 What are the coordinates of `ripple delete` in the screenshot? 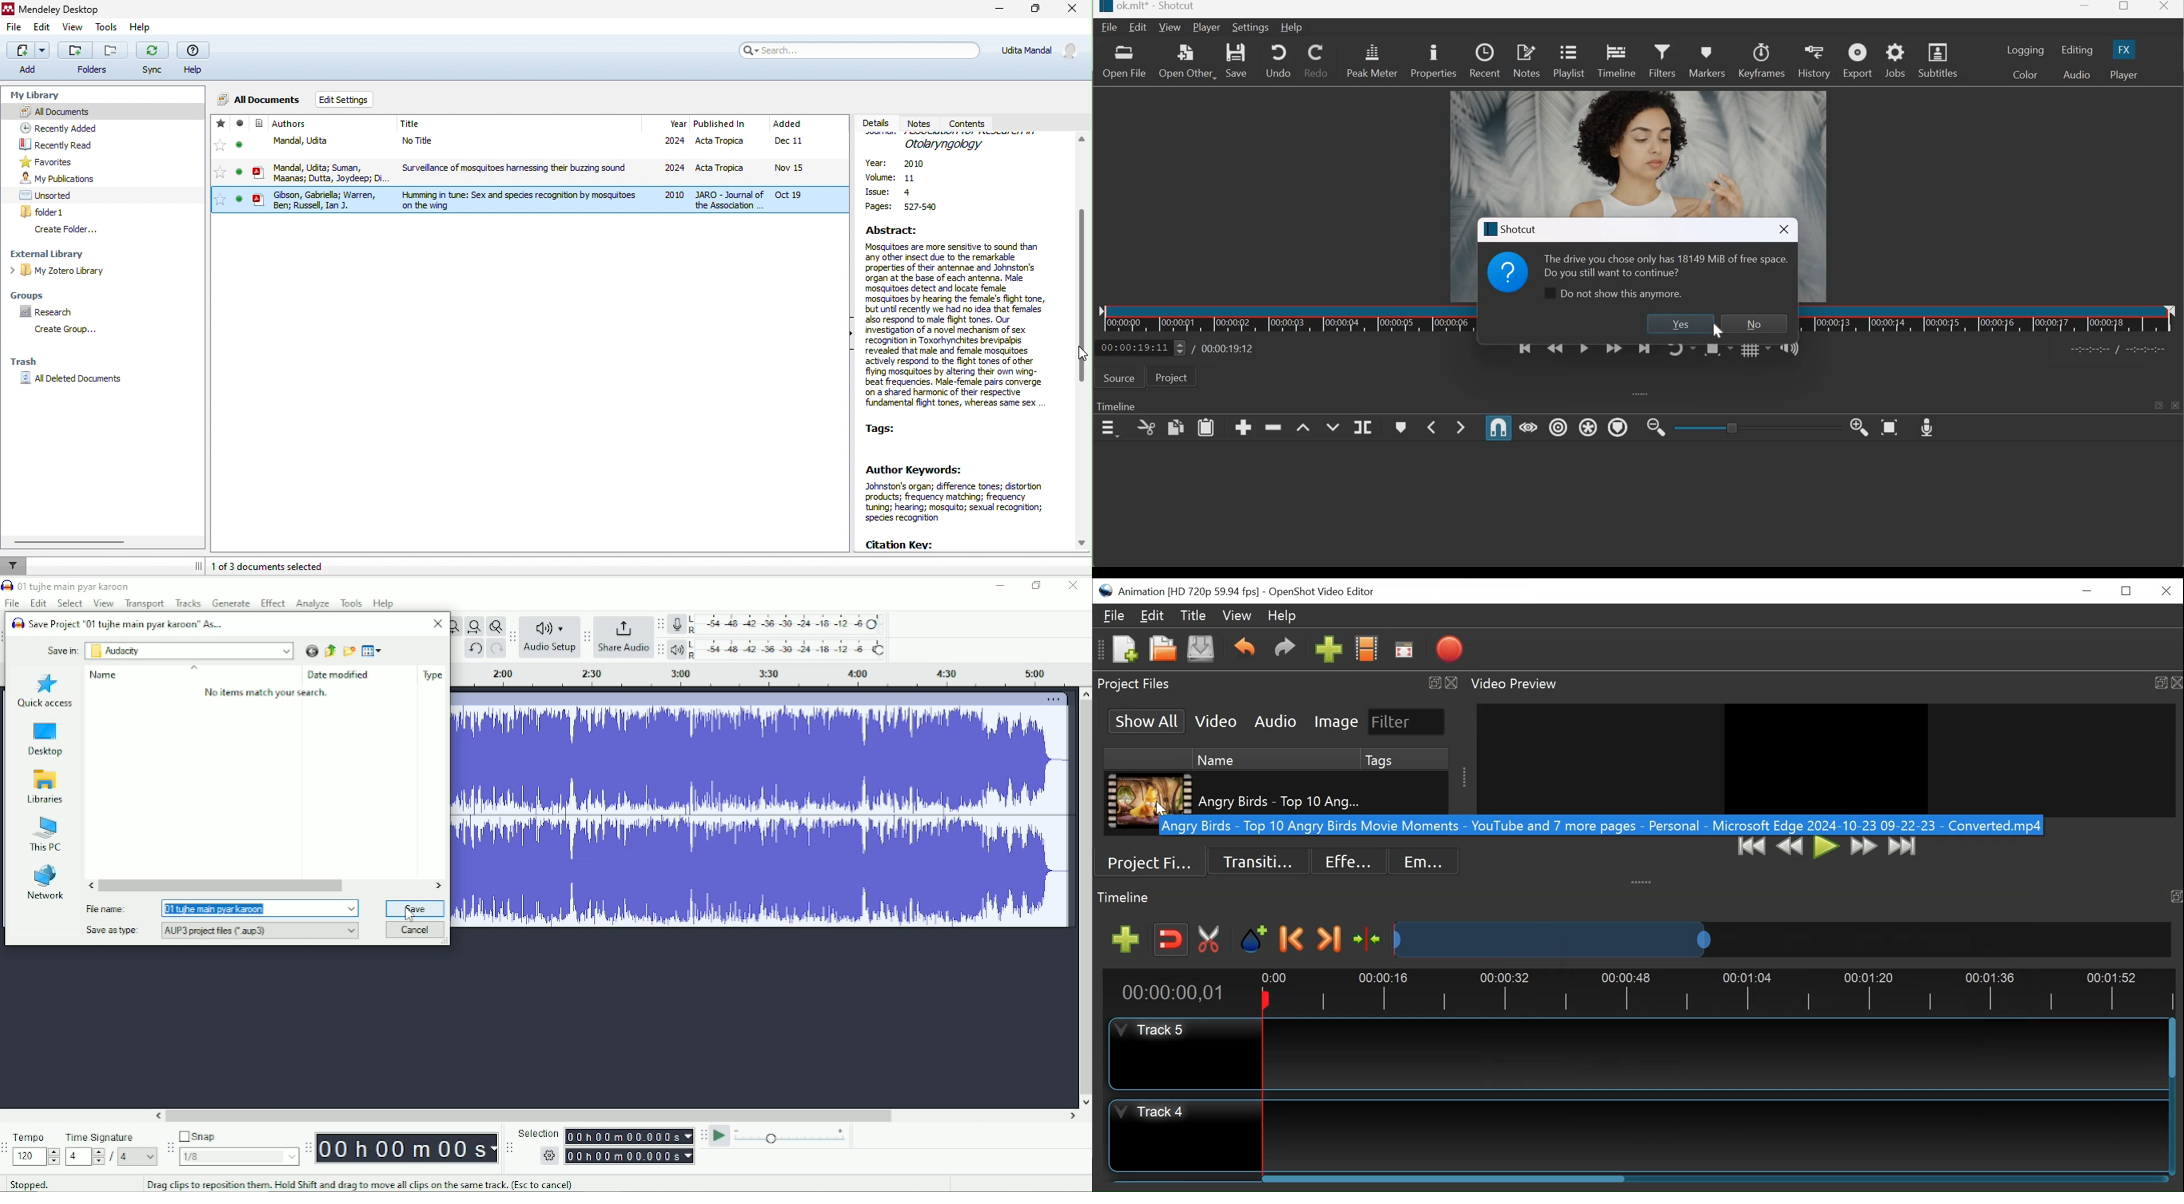 It's located at (1274, 427).